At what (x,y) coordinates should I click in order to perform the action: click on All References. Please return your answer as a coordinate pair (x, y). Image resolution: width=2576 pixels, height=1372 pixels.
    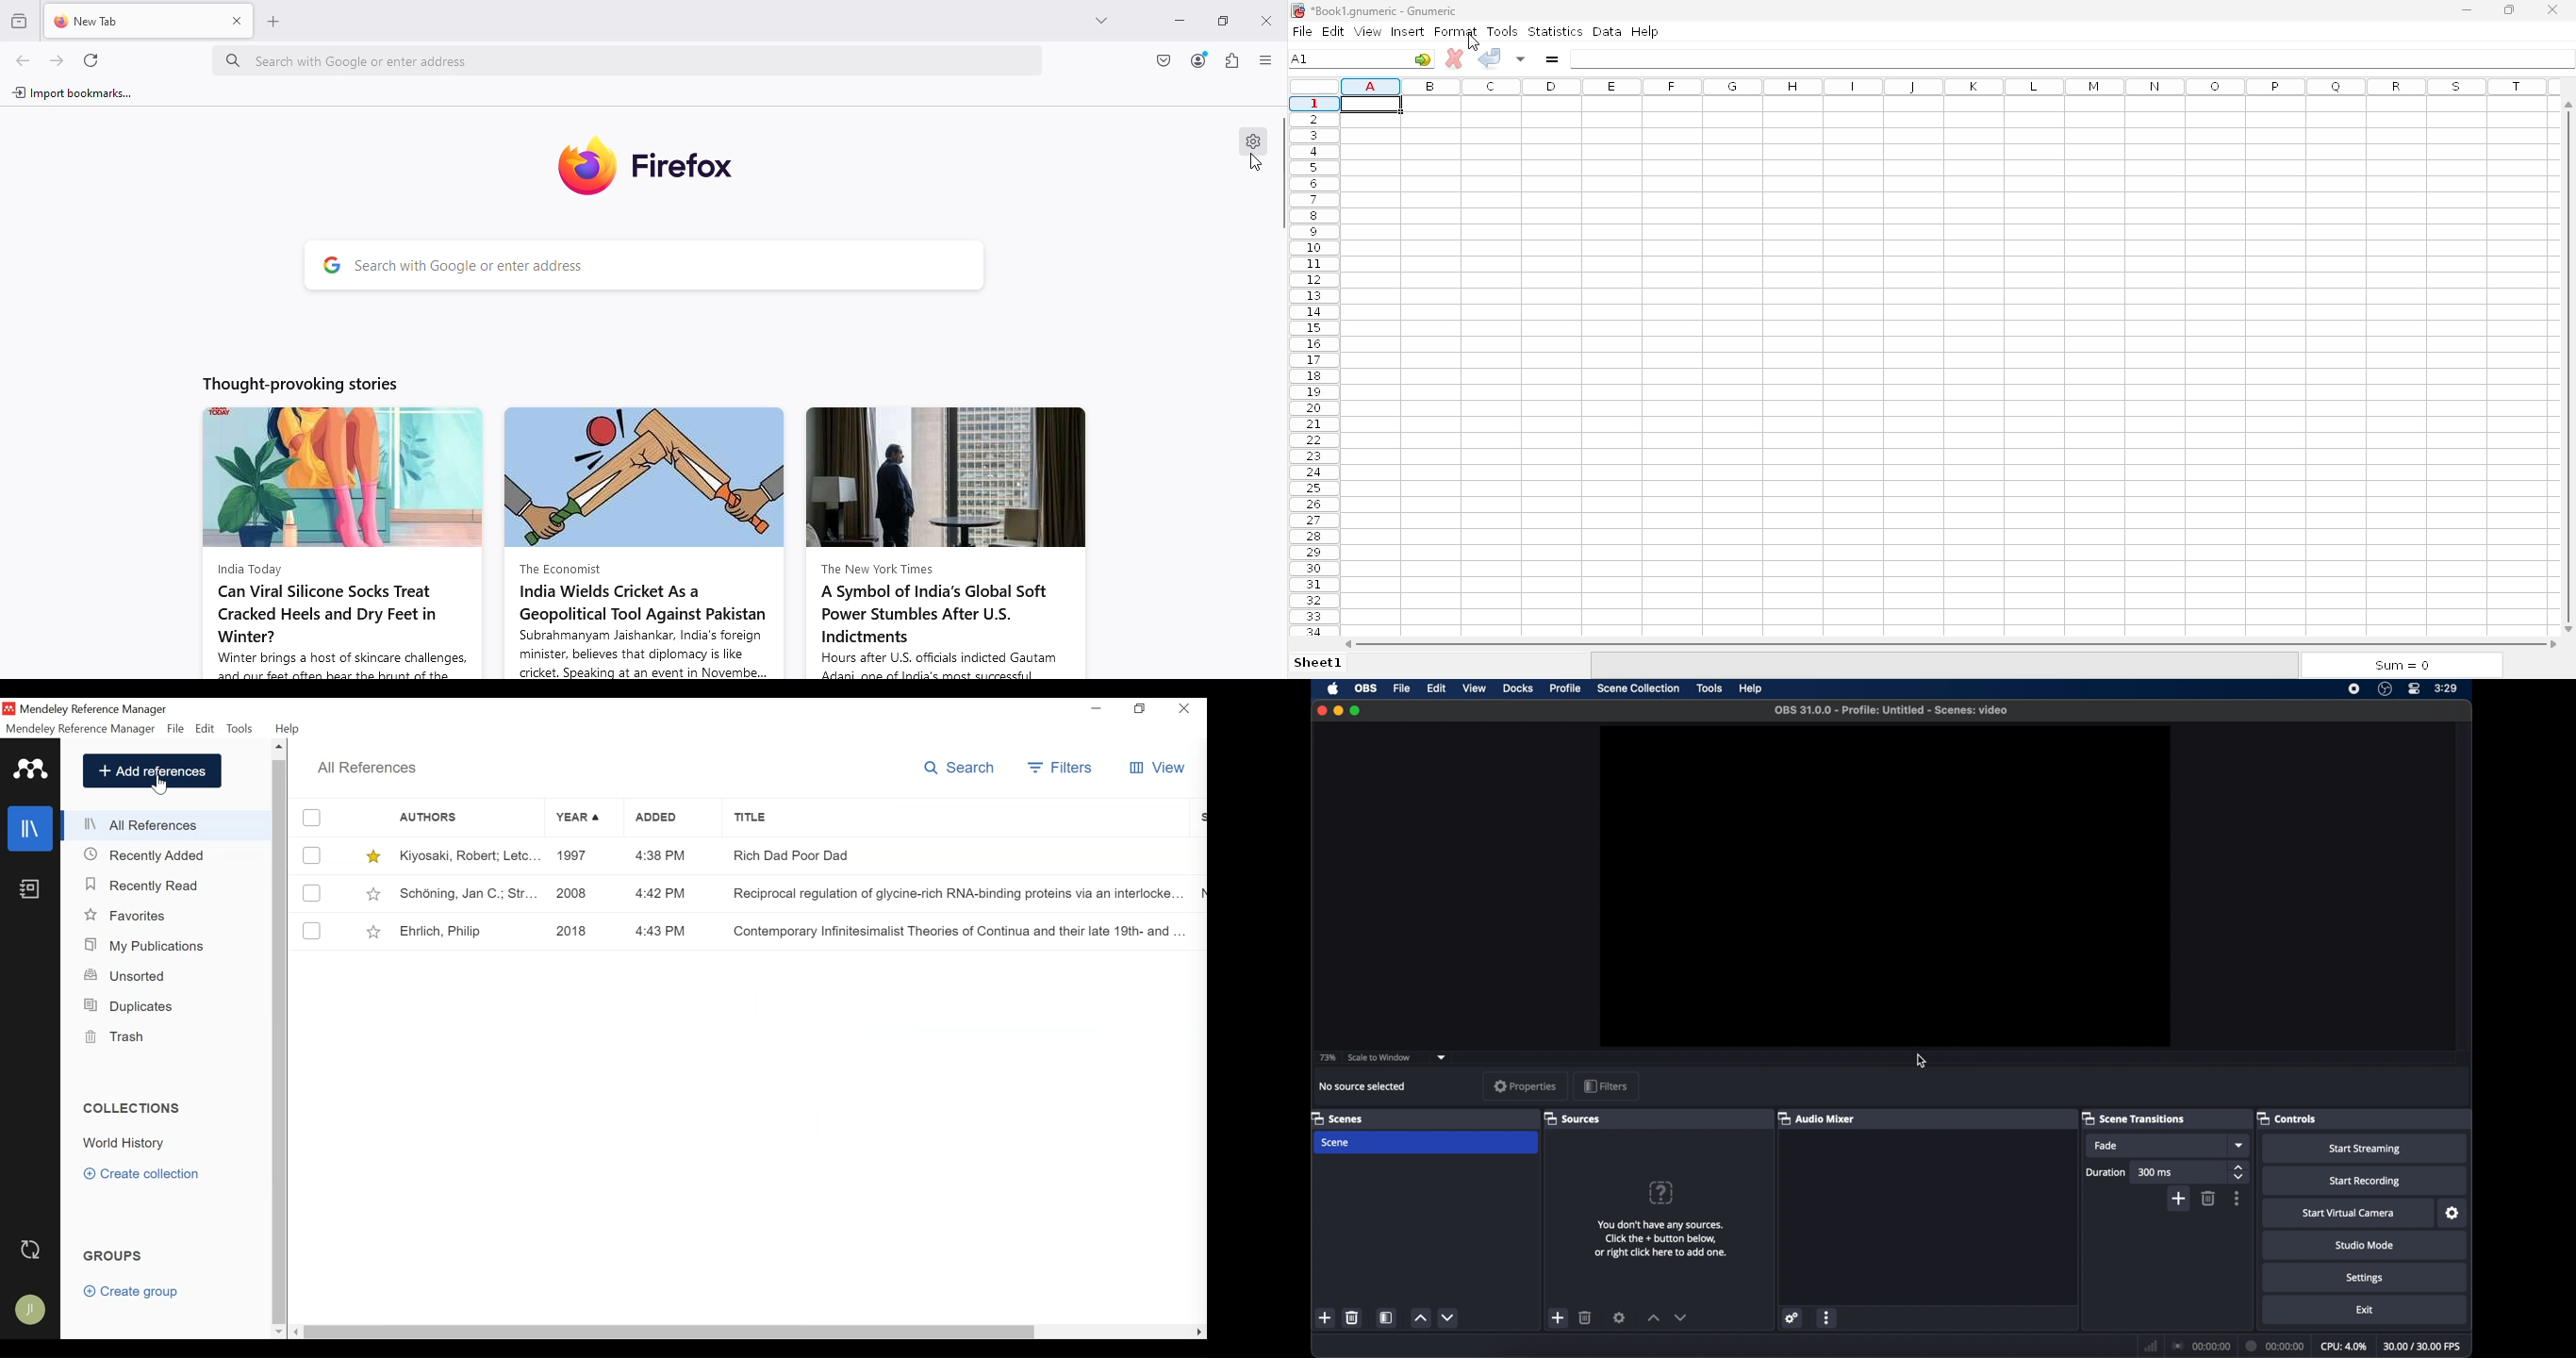
    Looking at the image, I should click on (165, 825).